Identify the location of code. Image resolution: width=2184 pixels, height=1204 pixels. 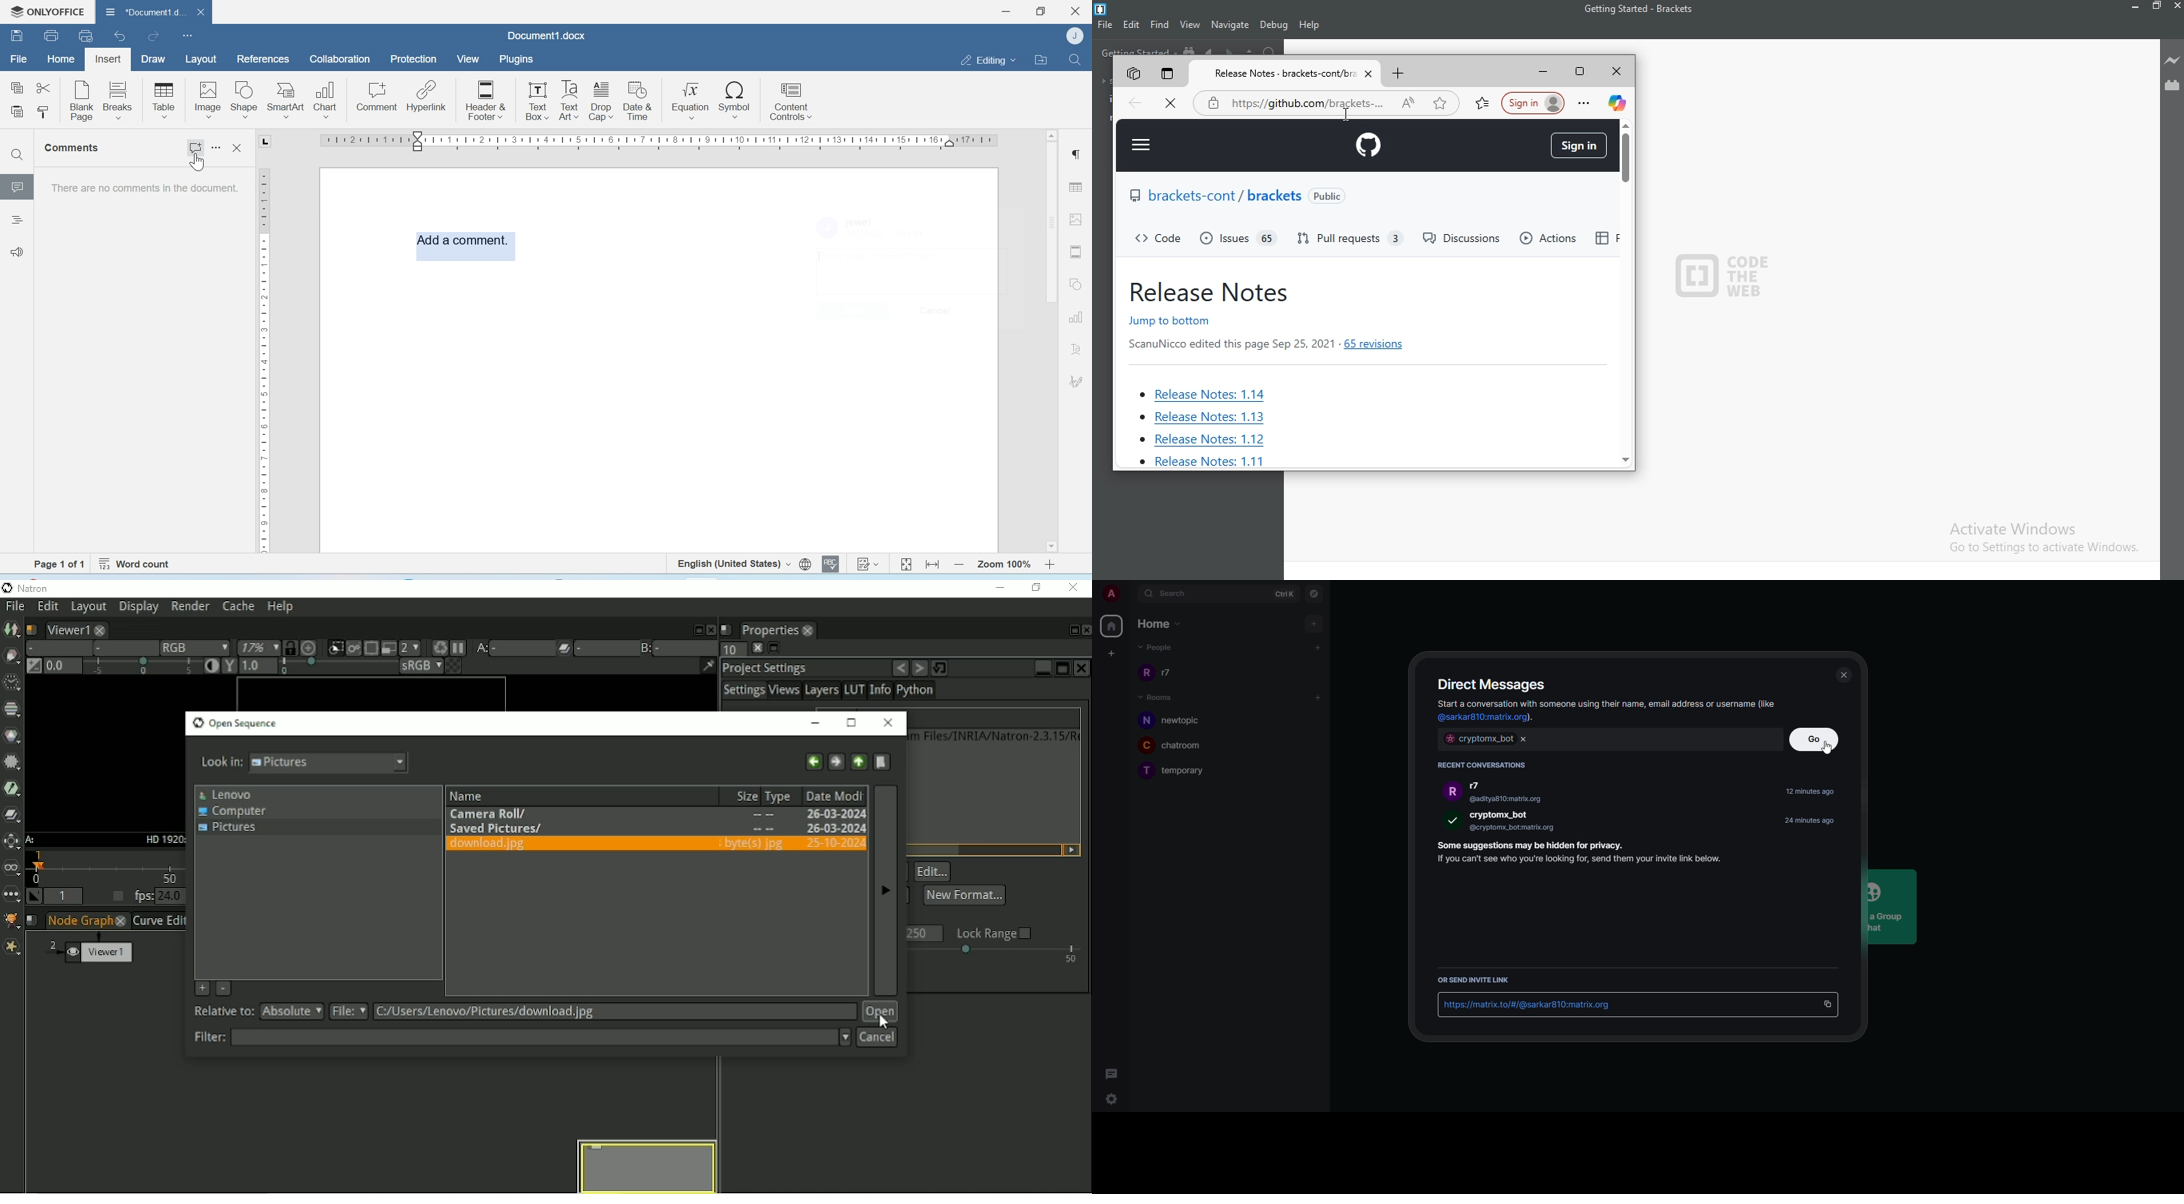
(1162, 240).